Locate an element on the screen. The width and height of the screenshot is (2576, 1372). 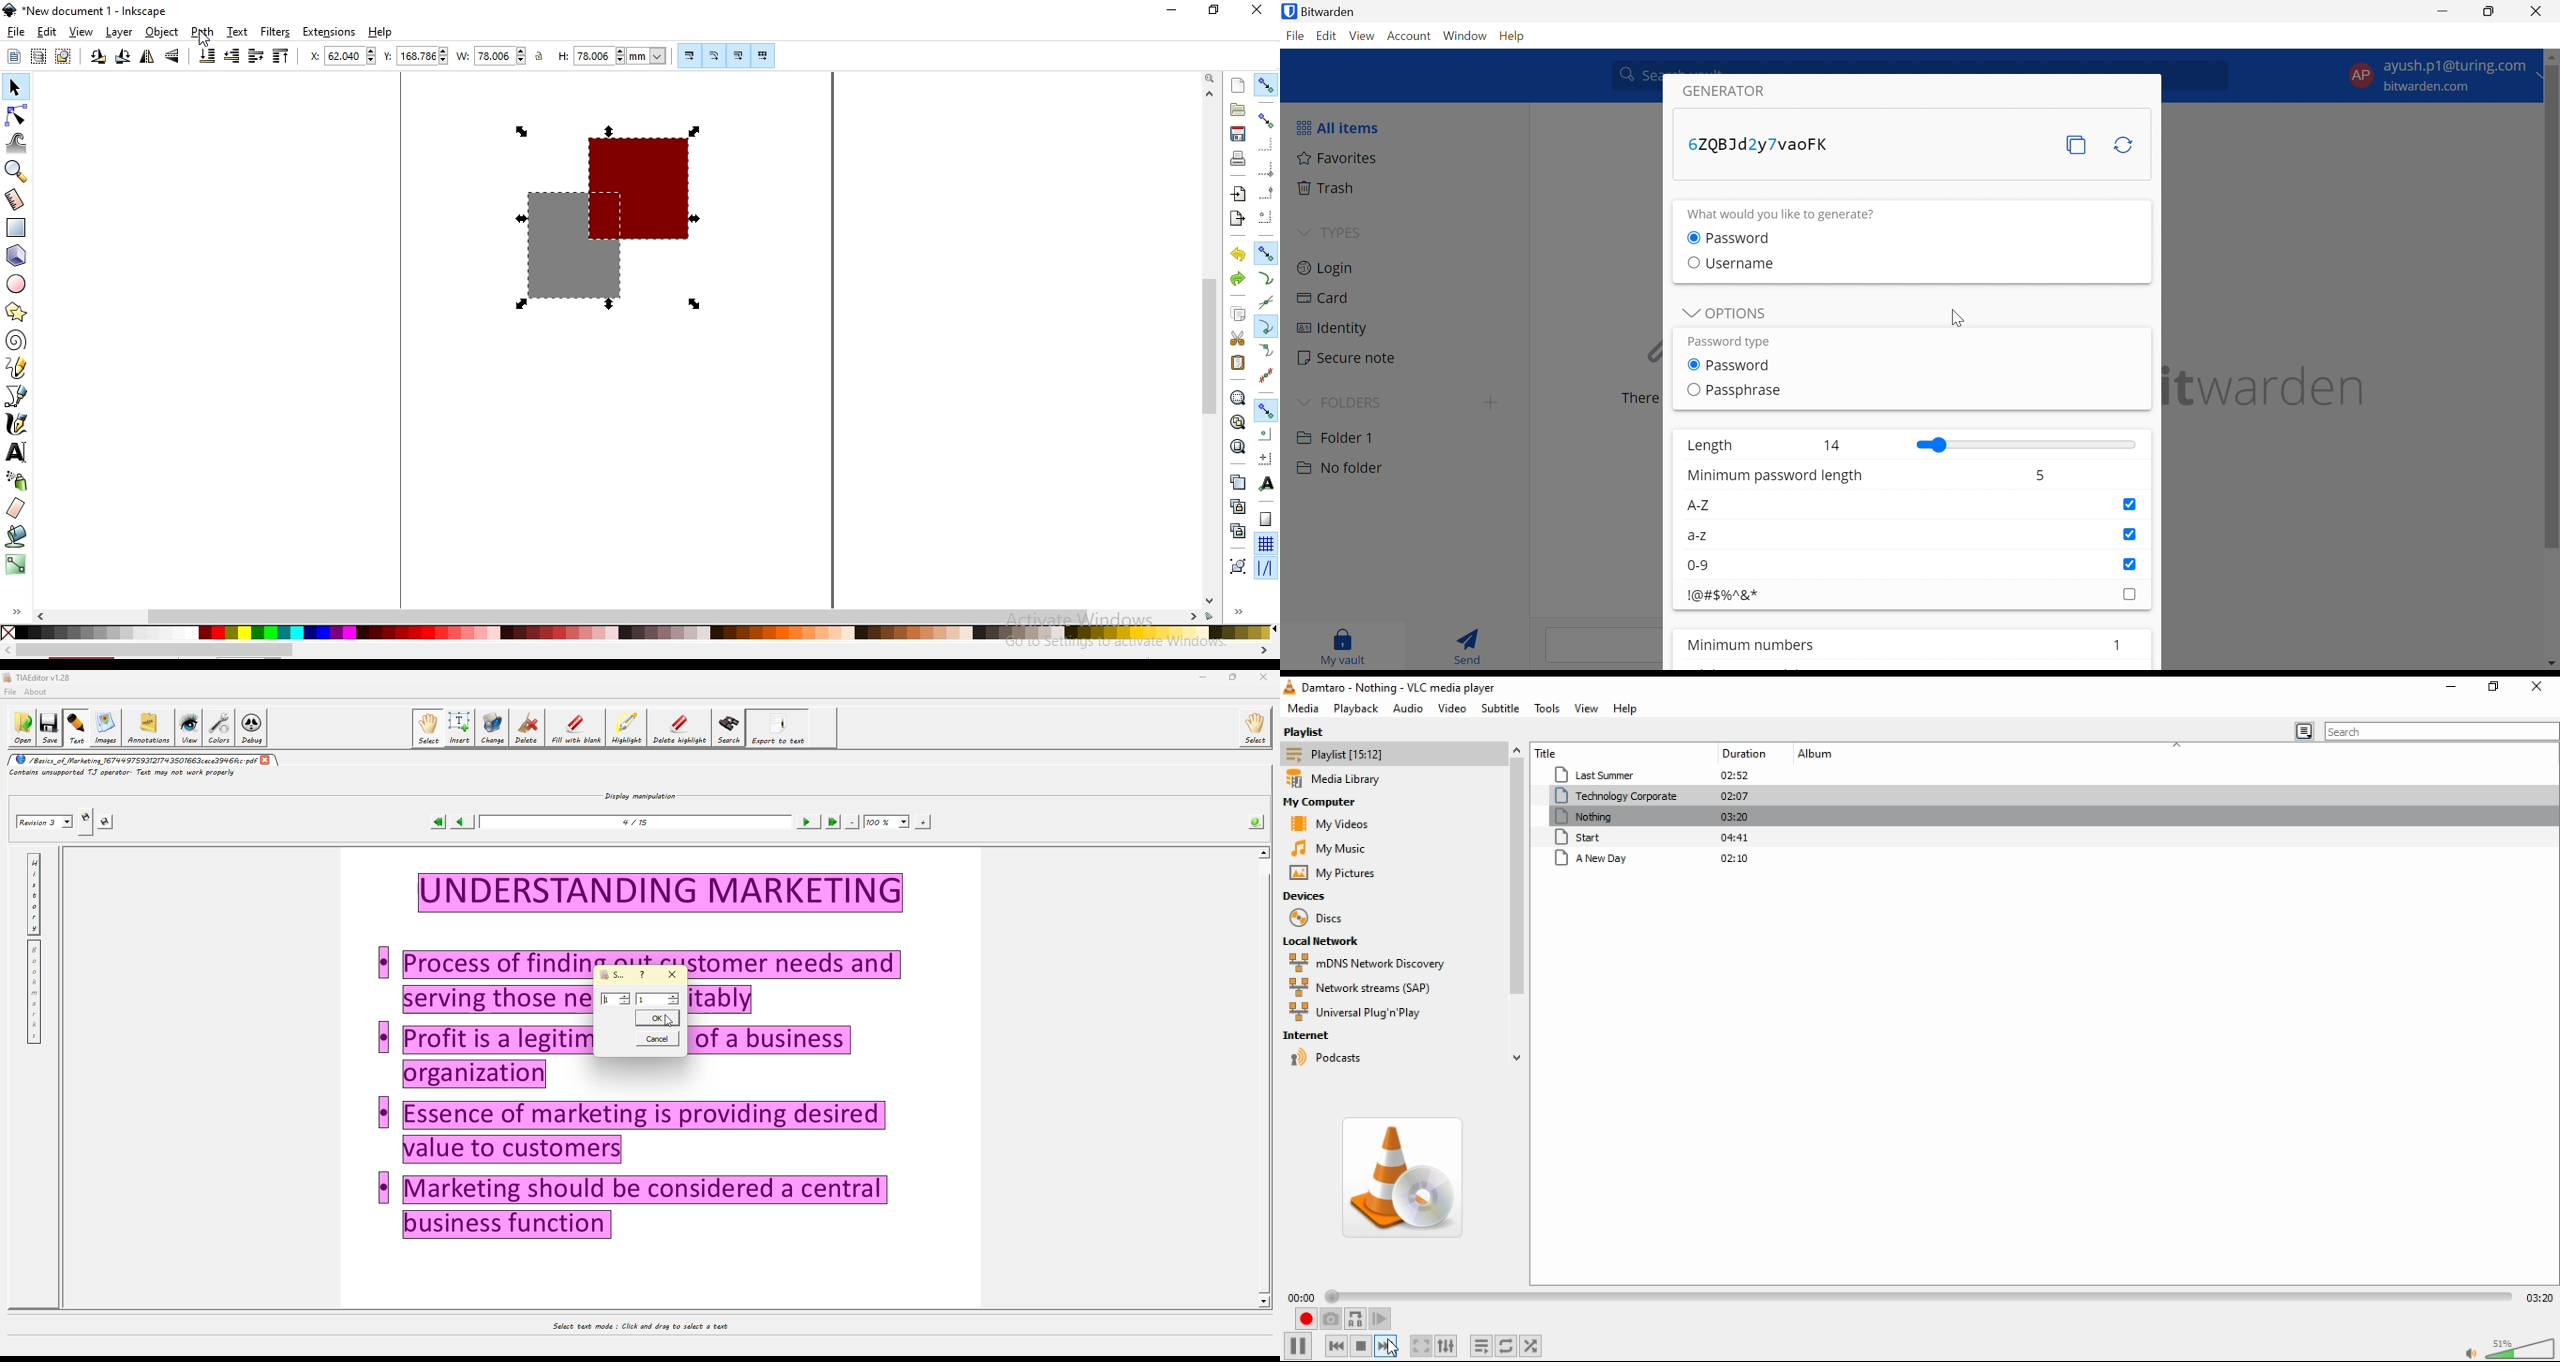
snap midpoints of bounding box edges is located at coordinates (1267, 193).